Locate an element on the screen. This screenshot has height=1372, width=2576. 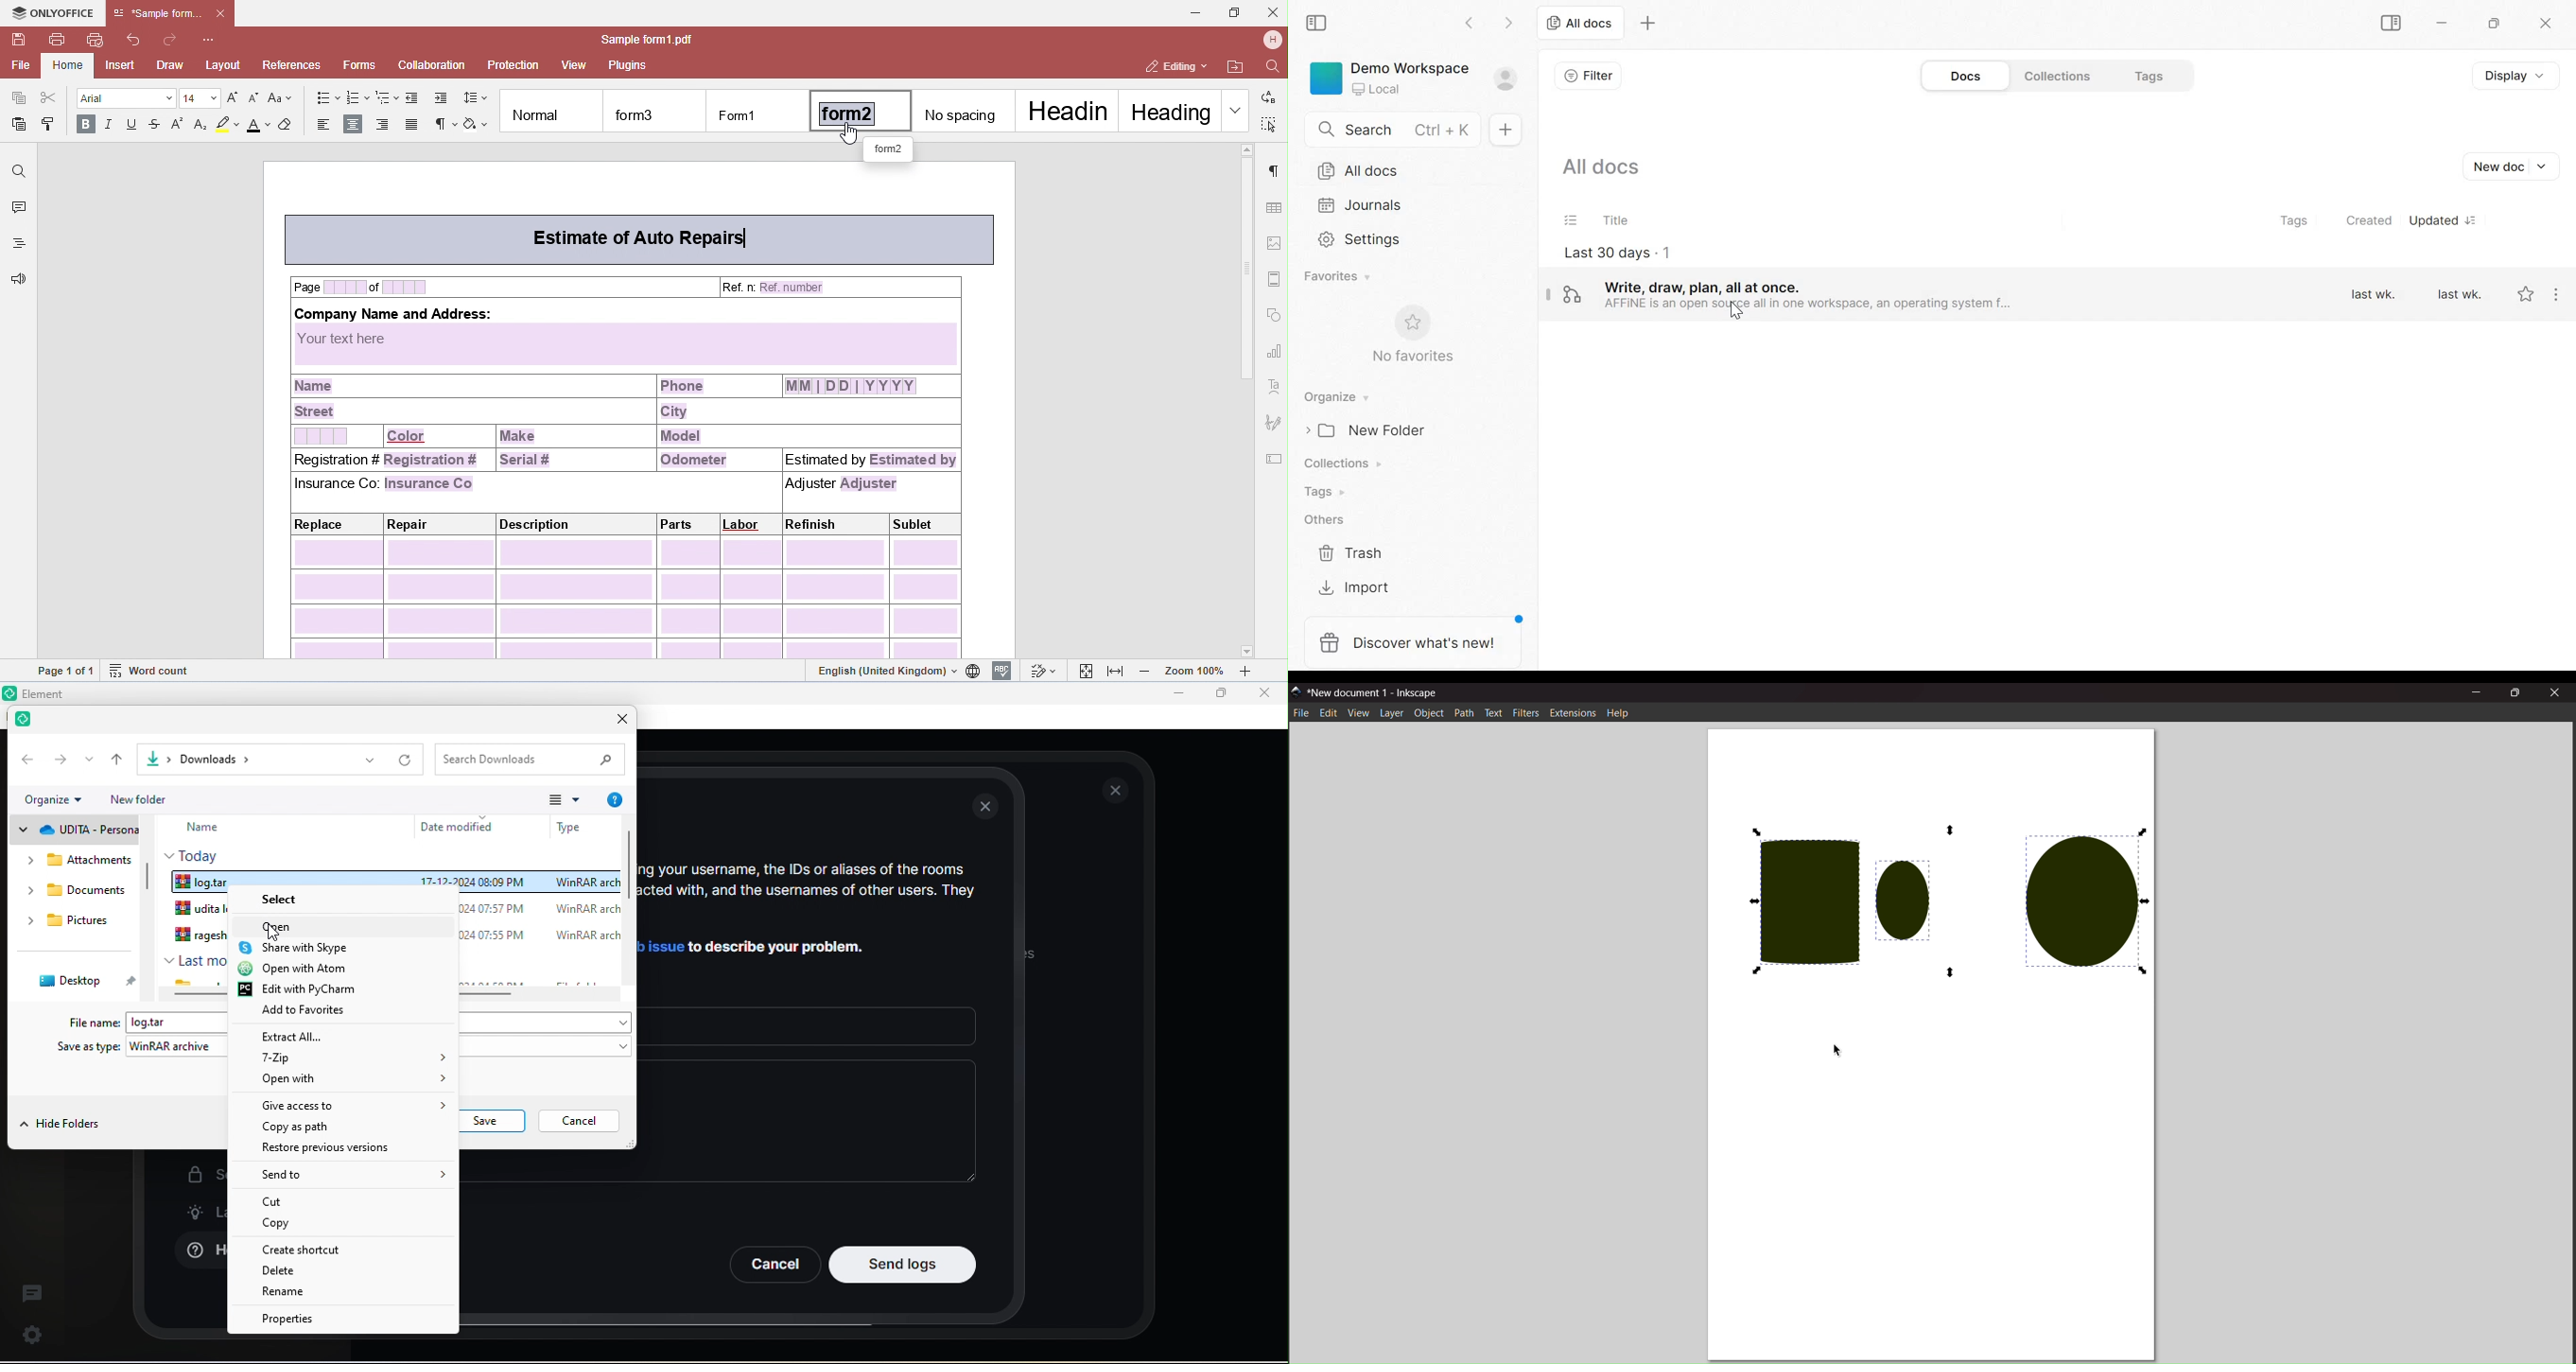
refresh is located at coordinates (407, 760).